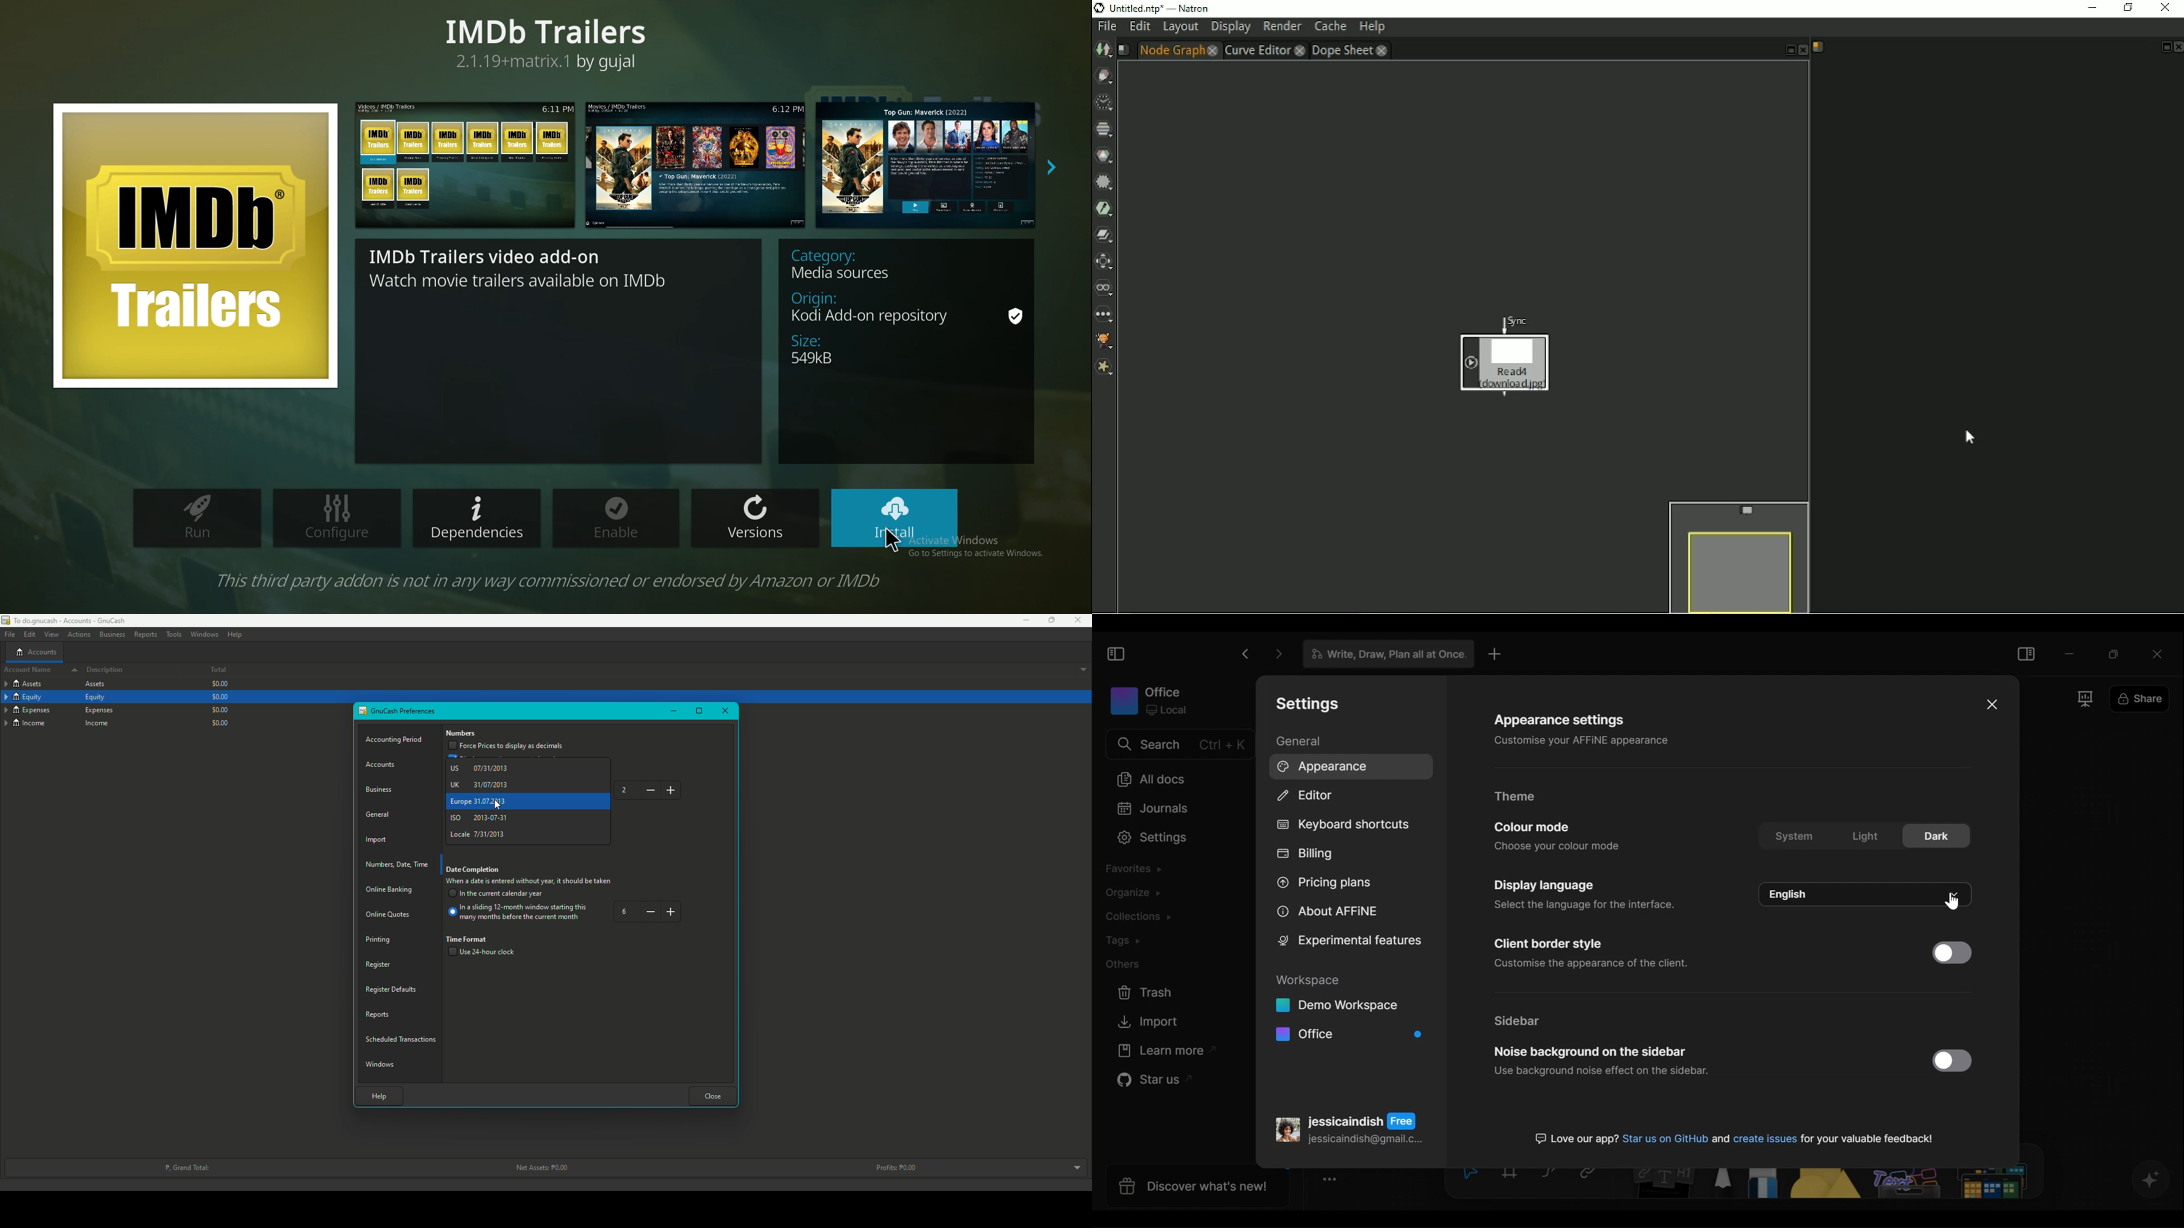 This screenshot has width=2184, height=1232. I want to click on In the current calendar year, so click(498, 895).